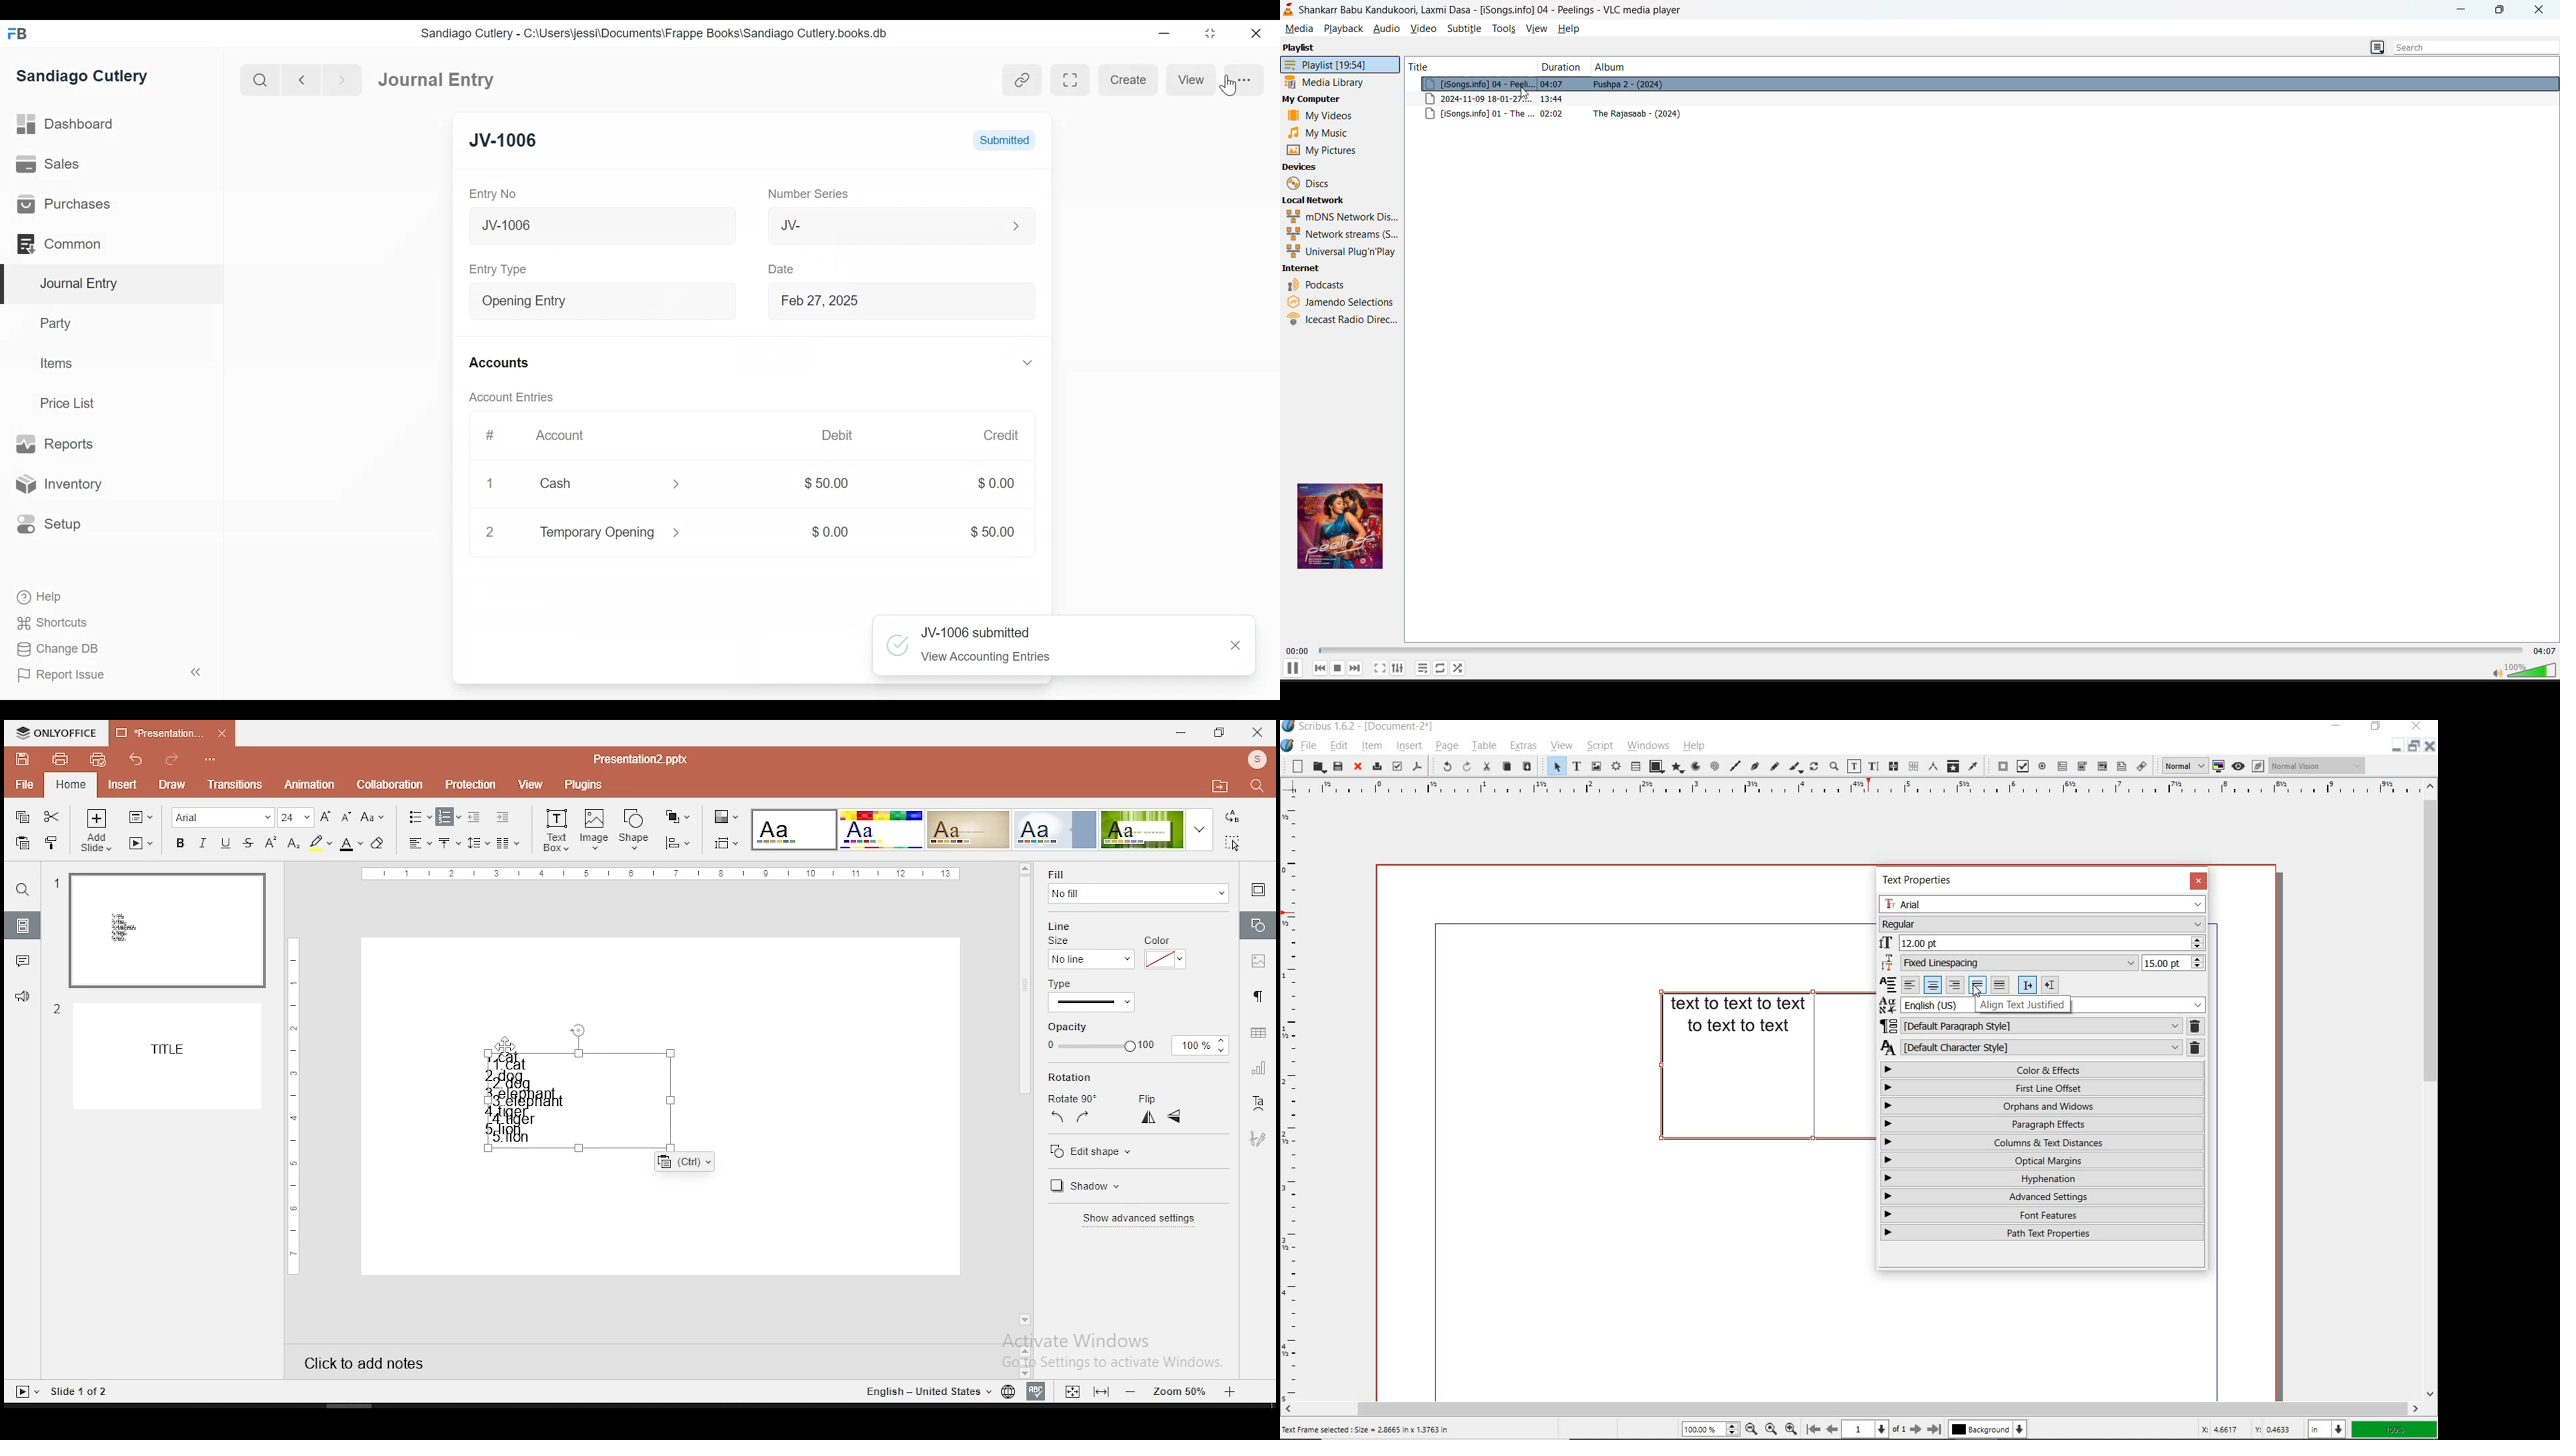 This screenshot has width=2576, height=1456. What do you see at coordinates (2028, 985) in the screenshot?
I see `right indent` at bounding box center [2028, 985].